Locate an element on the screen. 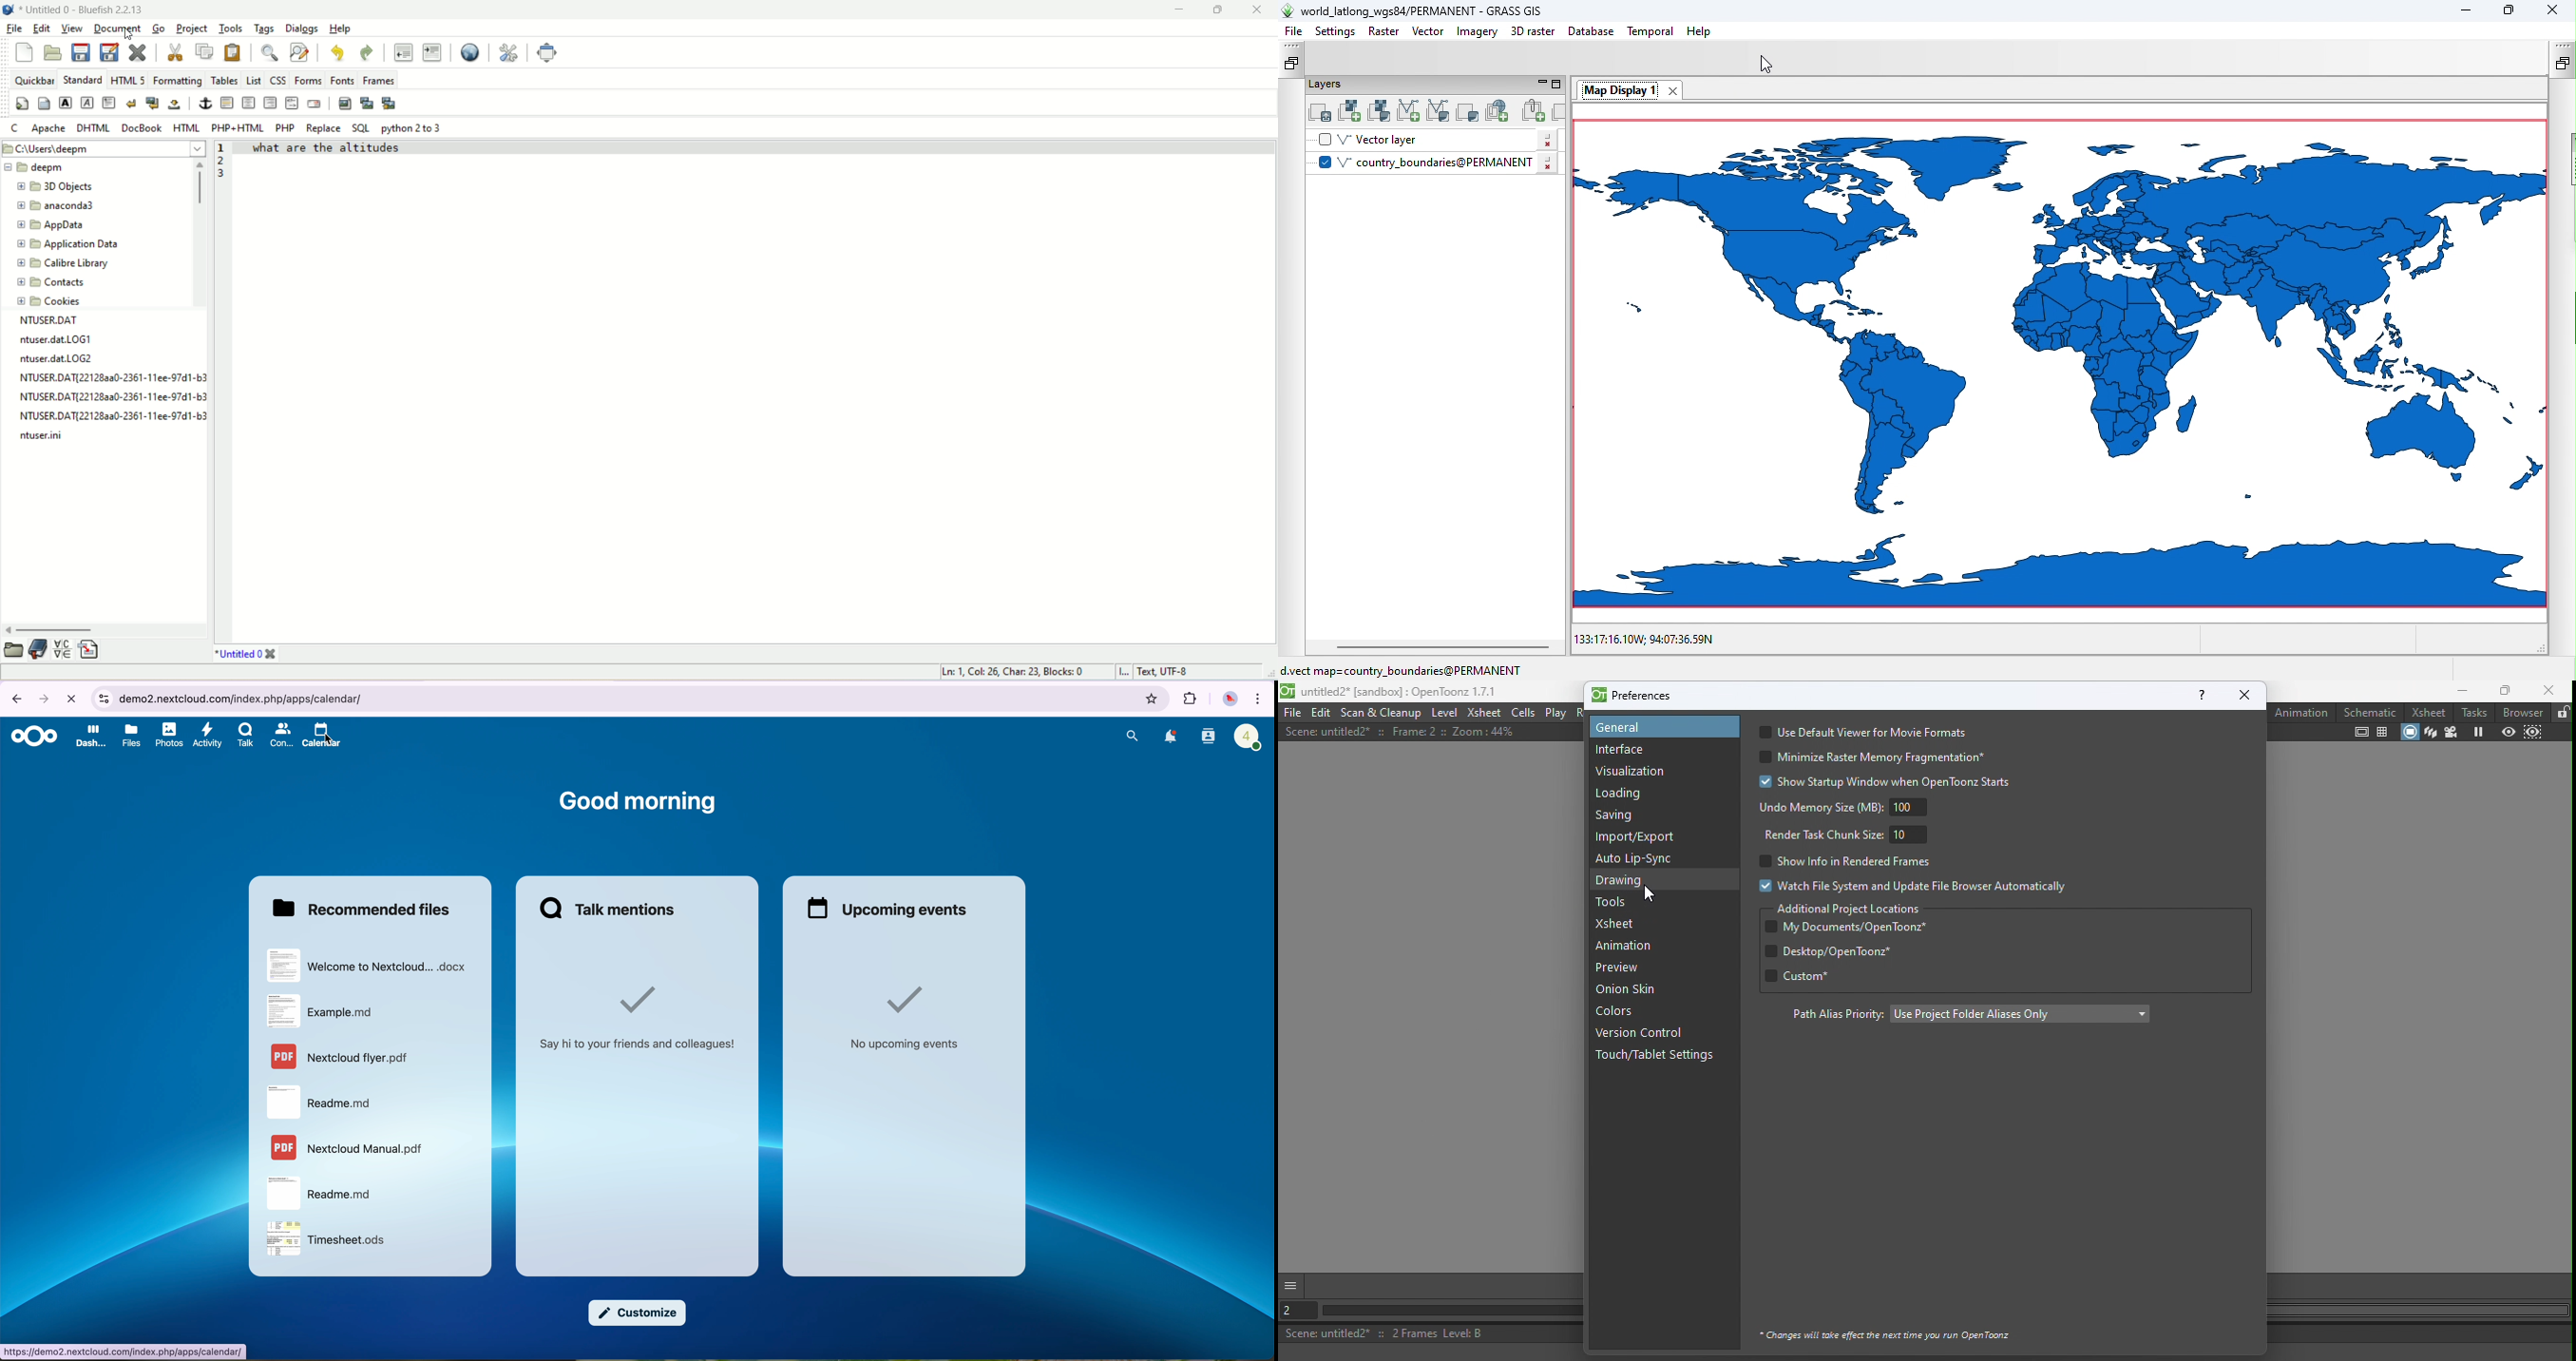  right justify is located at coordinates (272, 103).